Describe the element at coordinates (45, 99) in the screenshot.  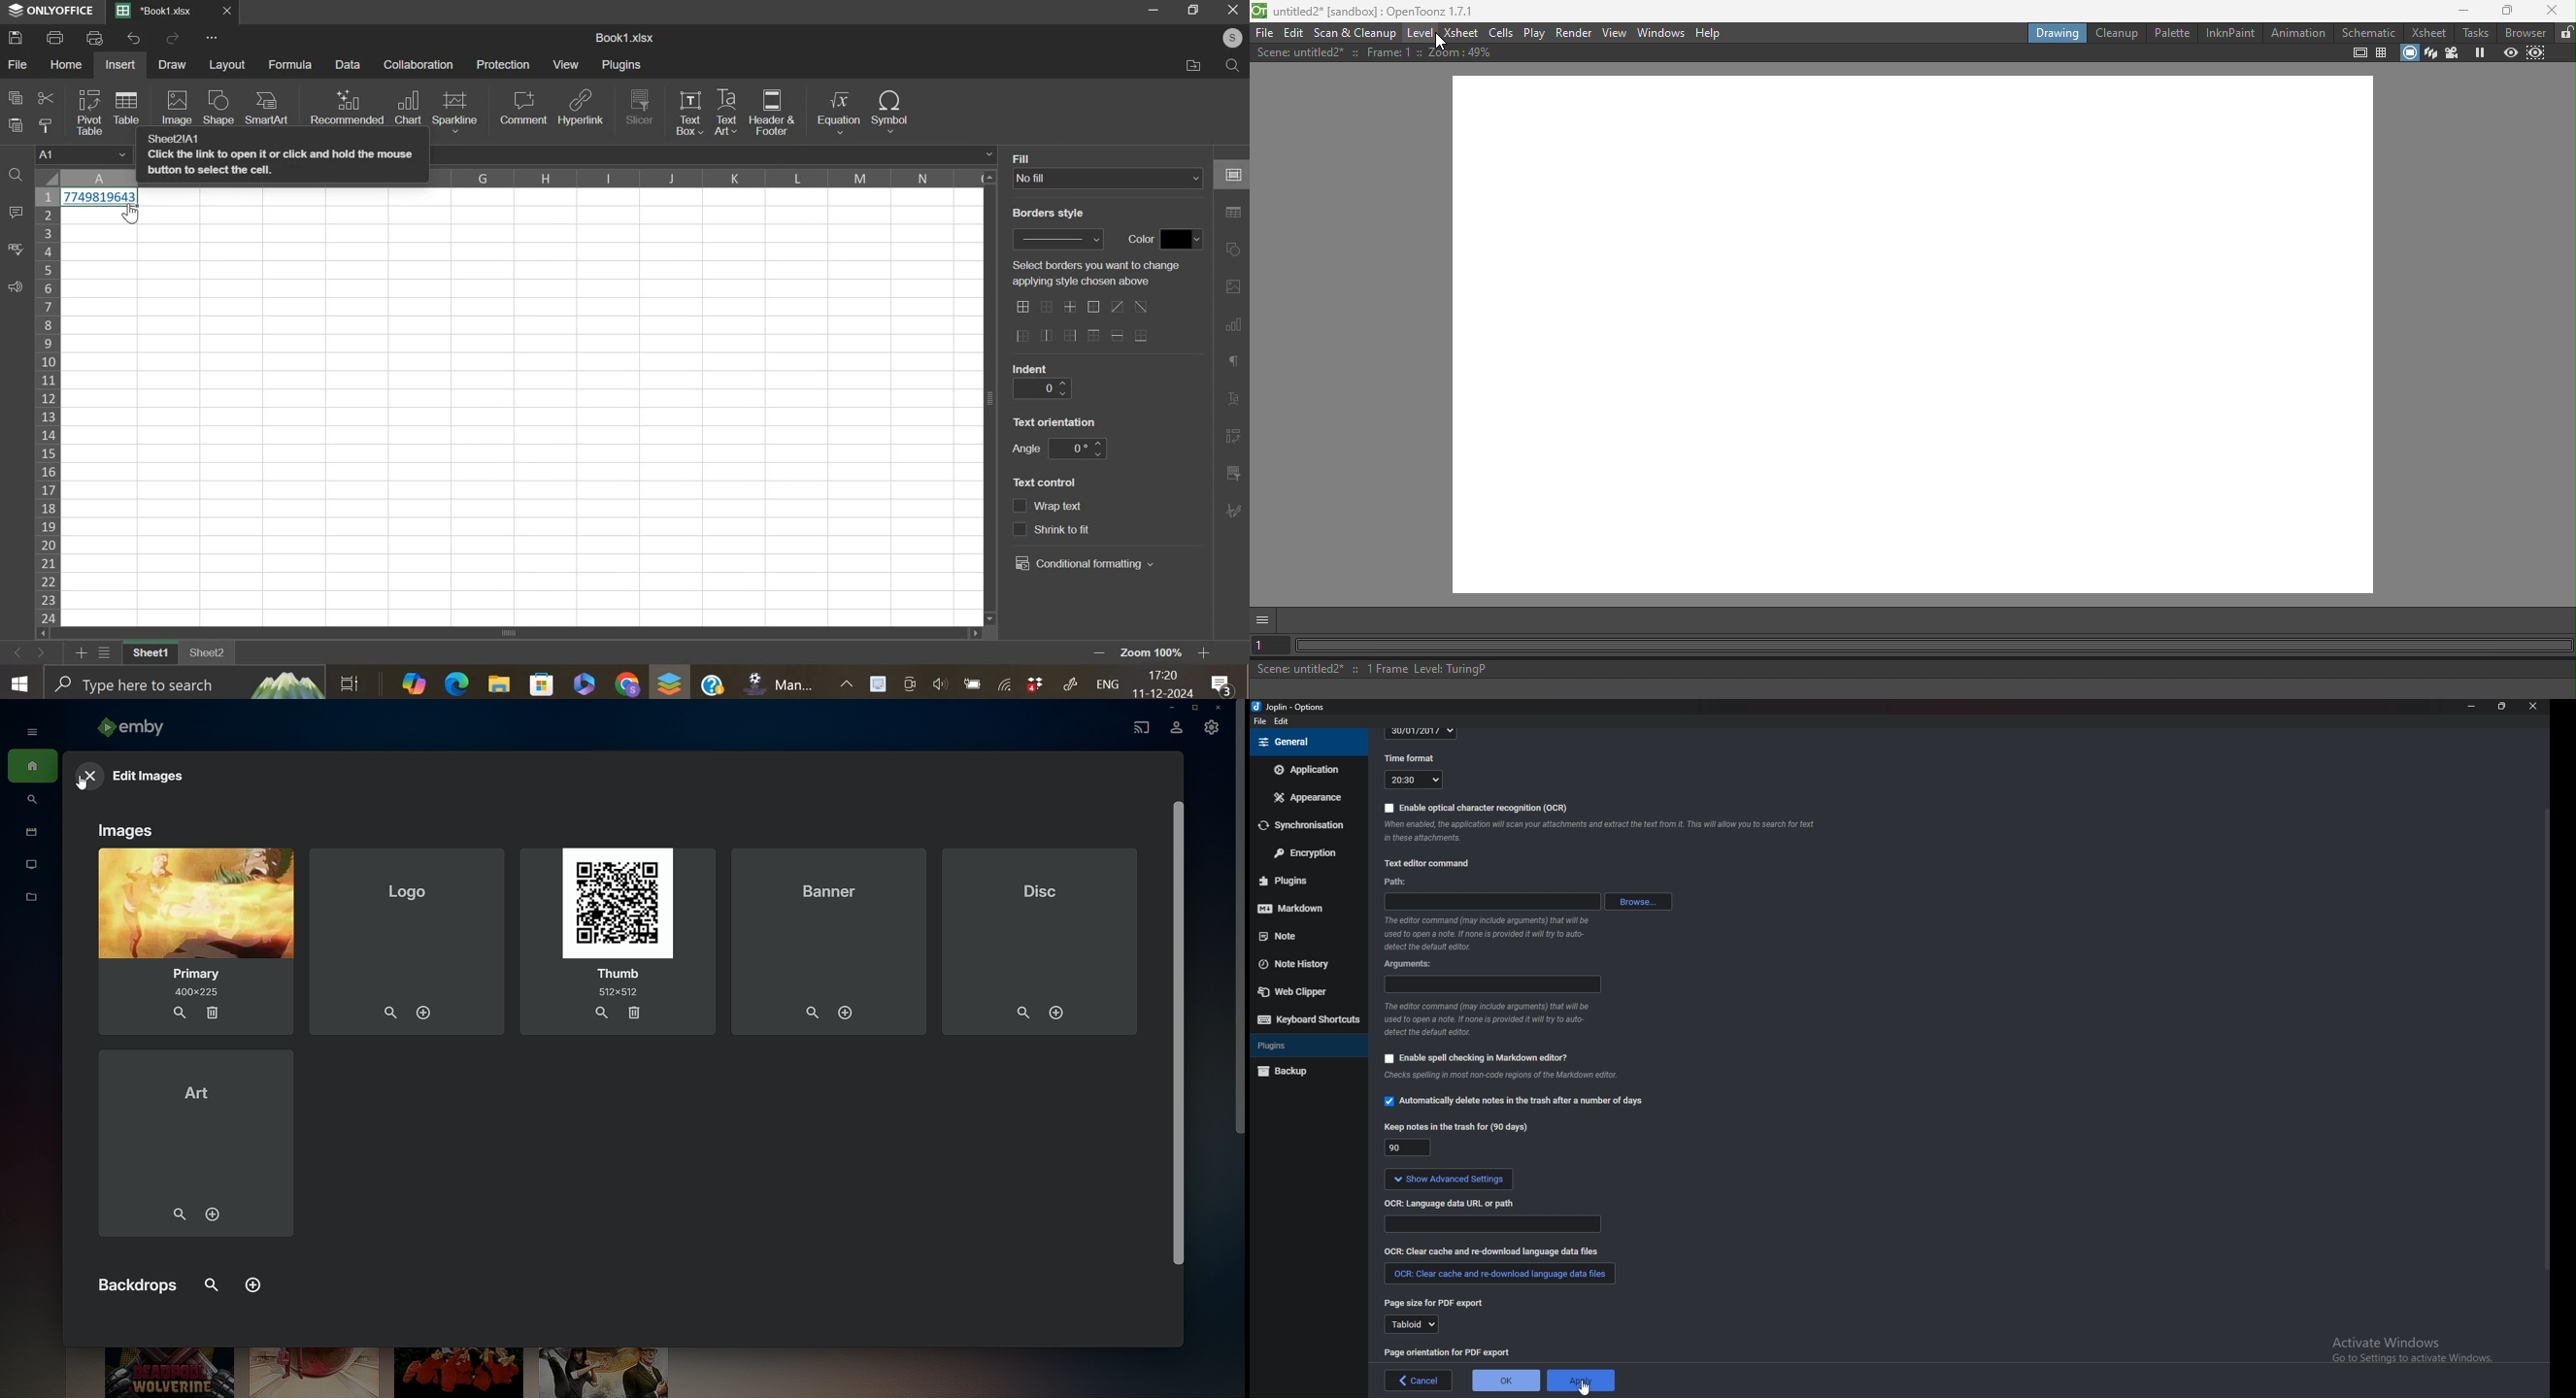
I see `cut` at that location.